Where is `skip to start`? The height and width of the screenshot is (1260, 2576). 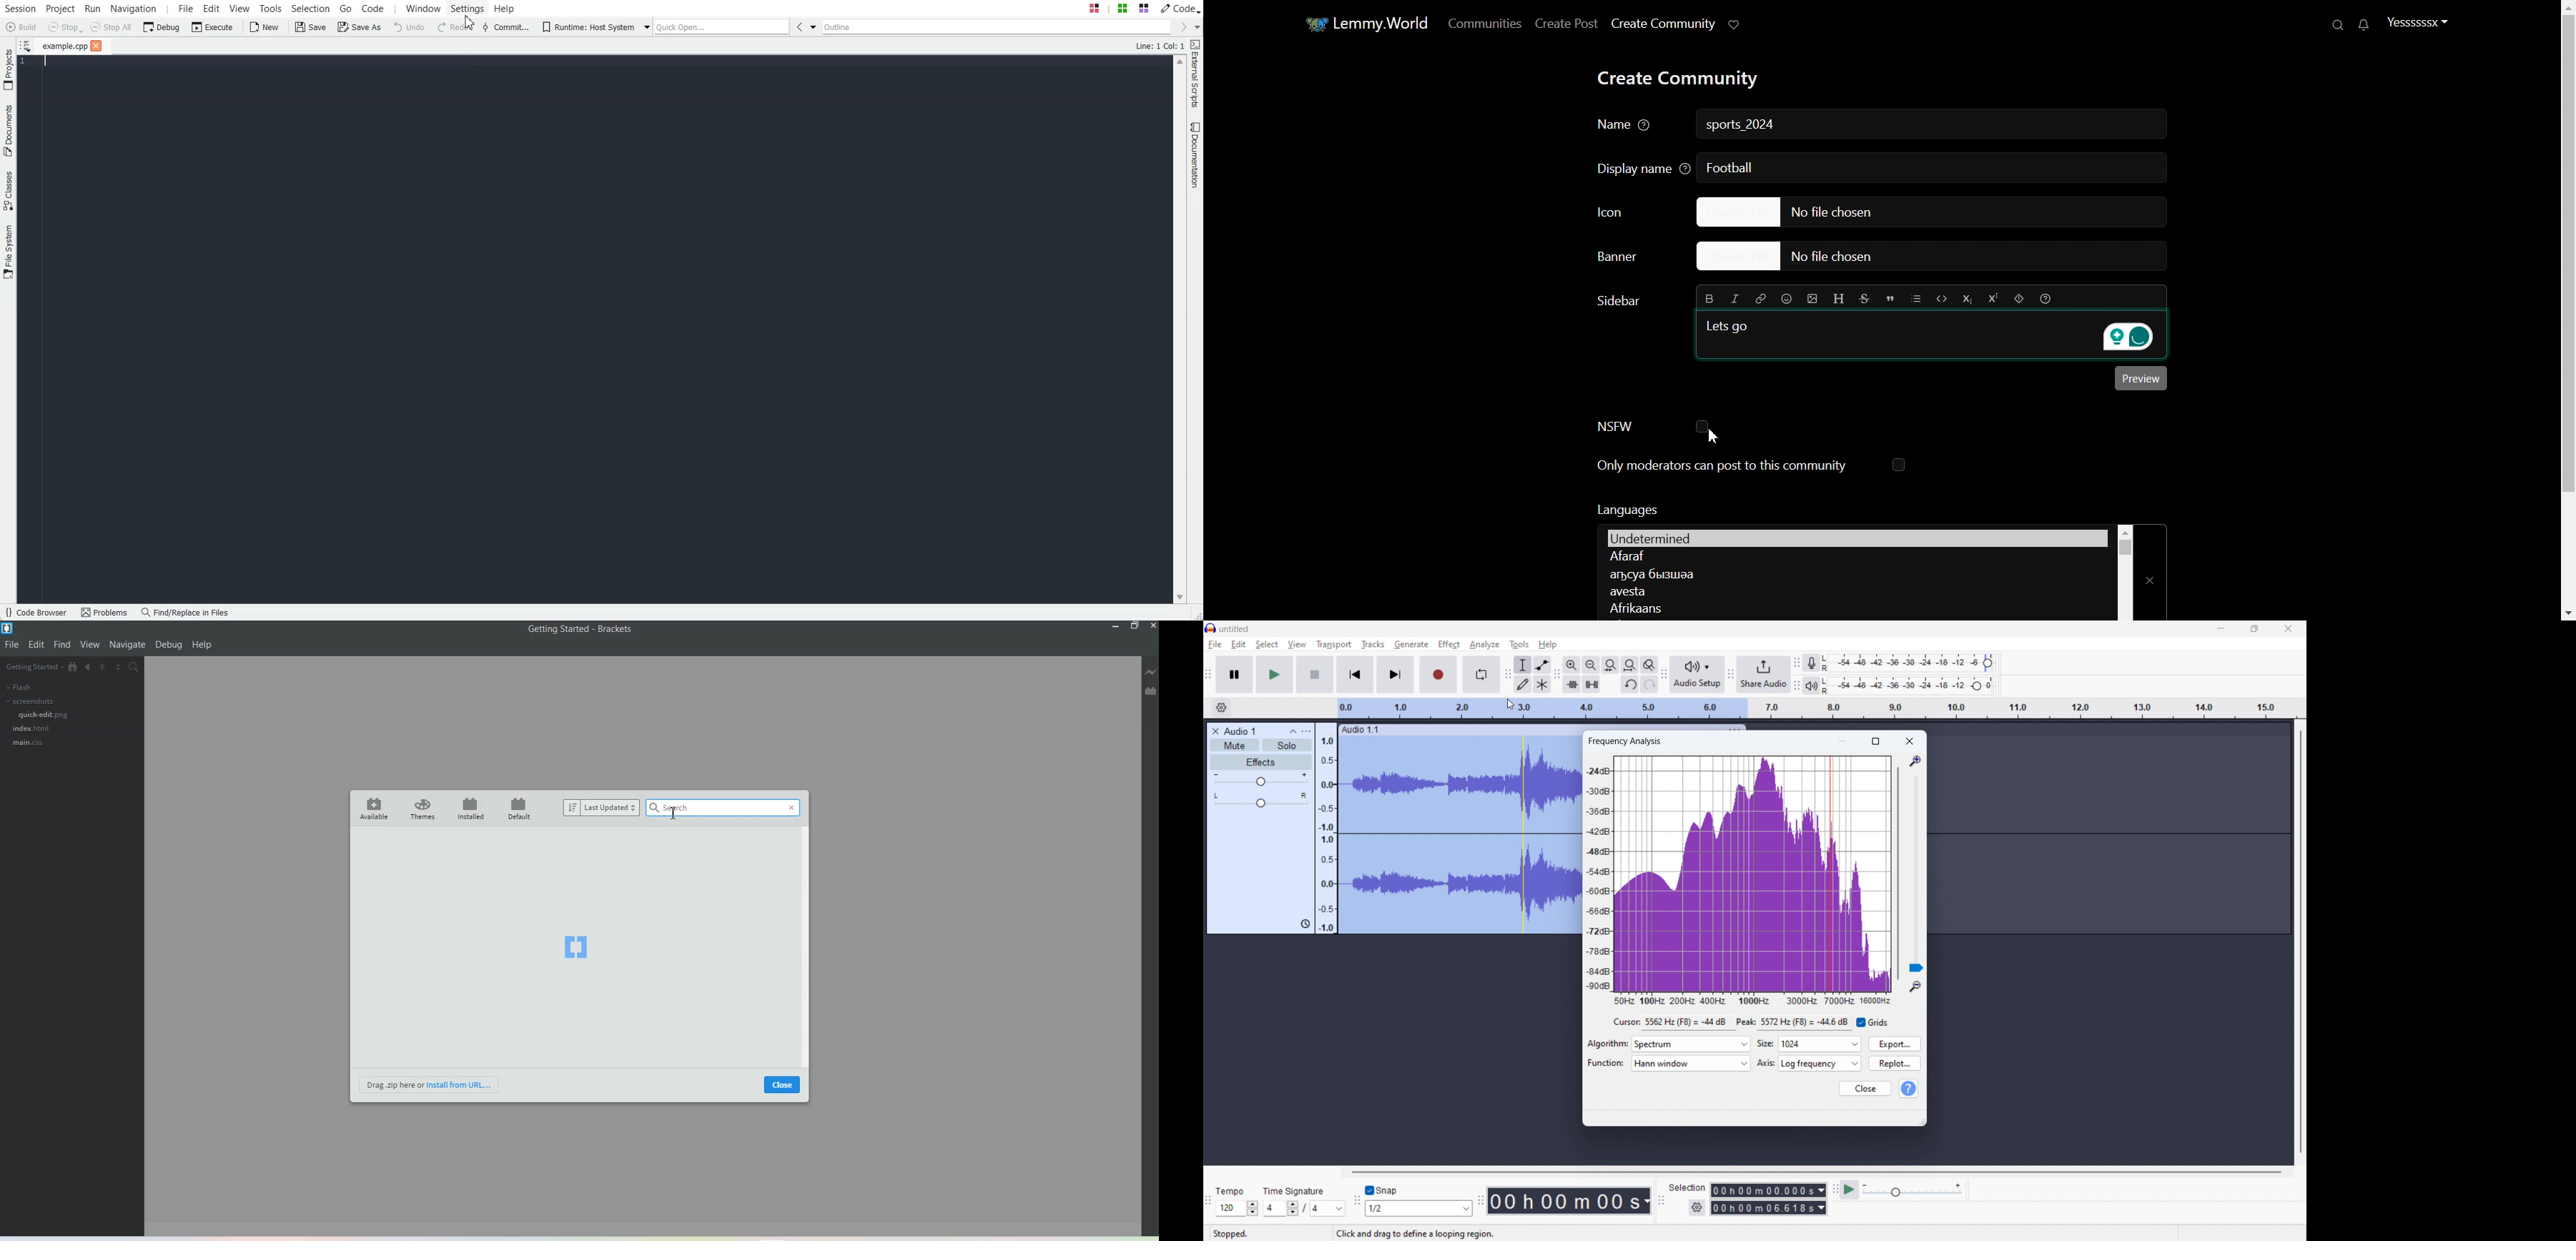
skip to start is located at coordinates (1355, 675).